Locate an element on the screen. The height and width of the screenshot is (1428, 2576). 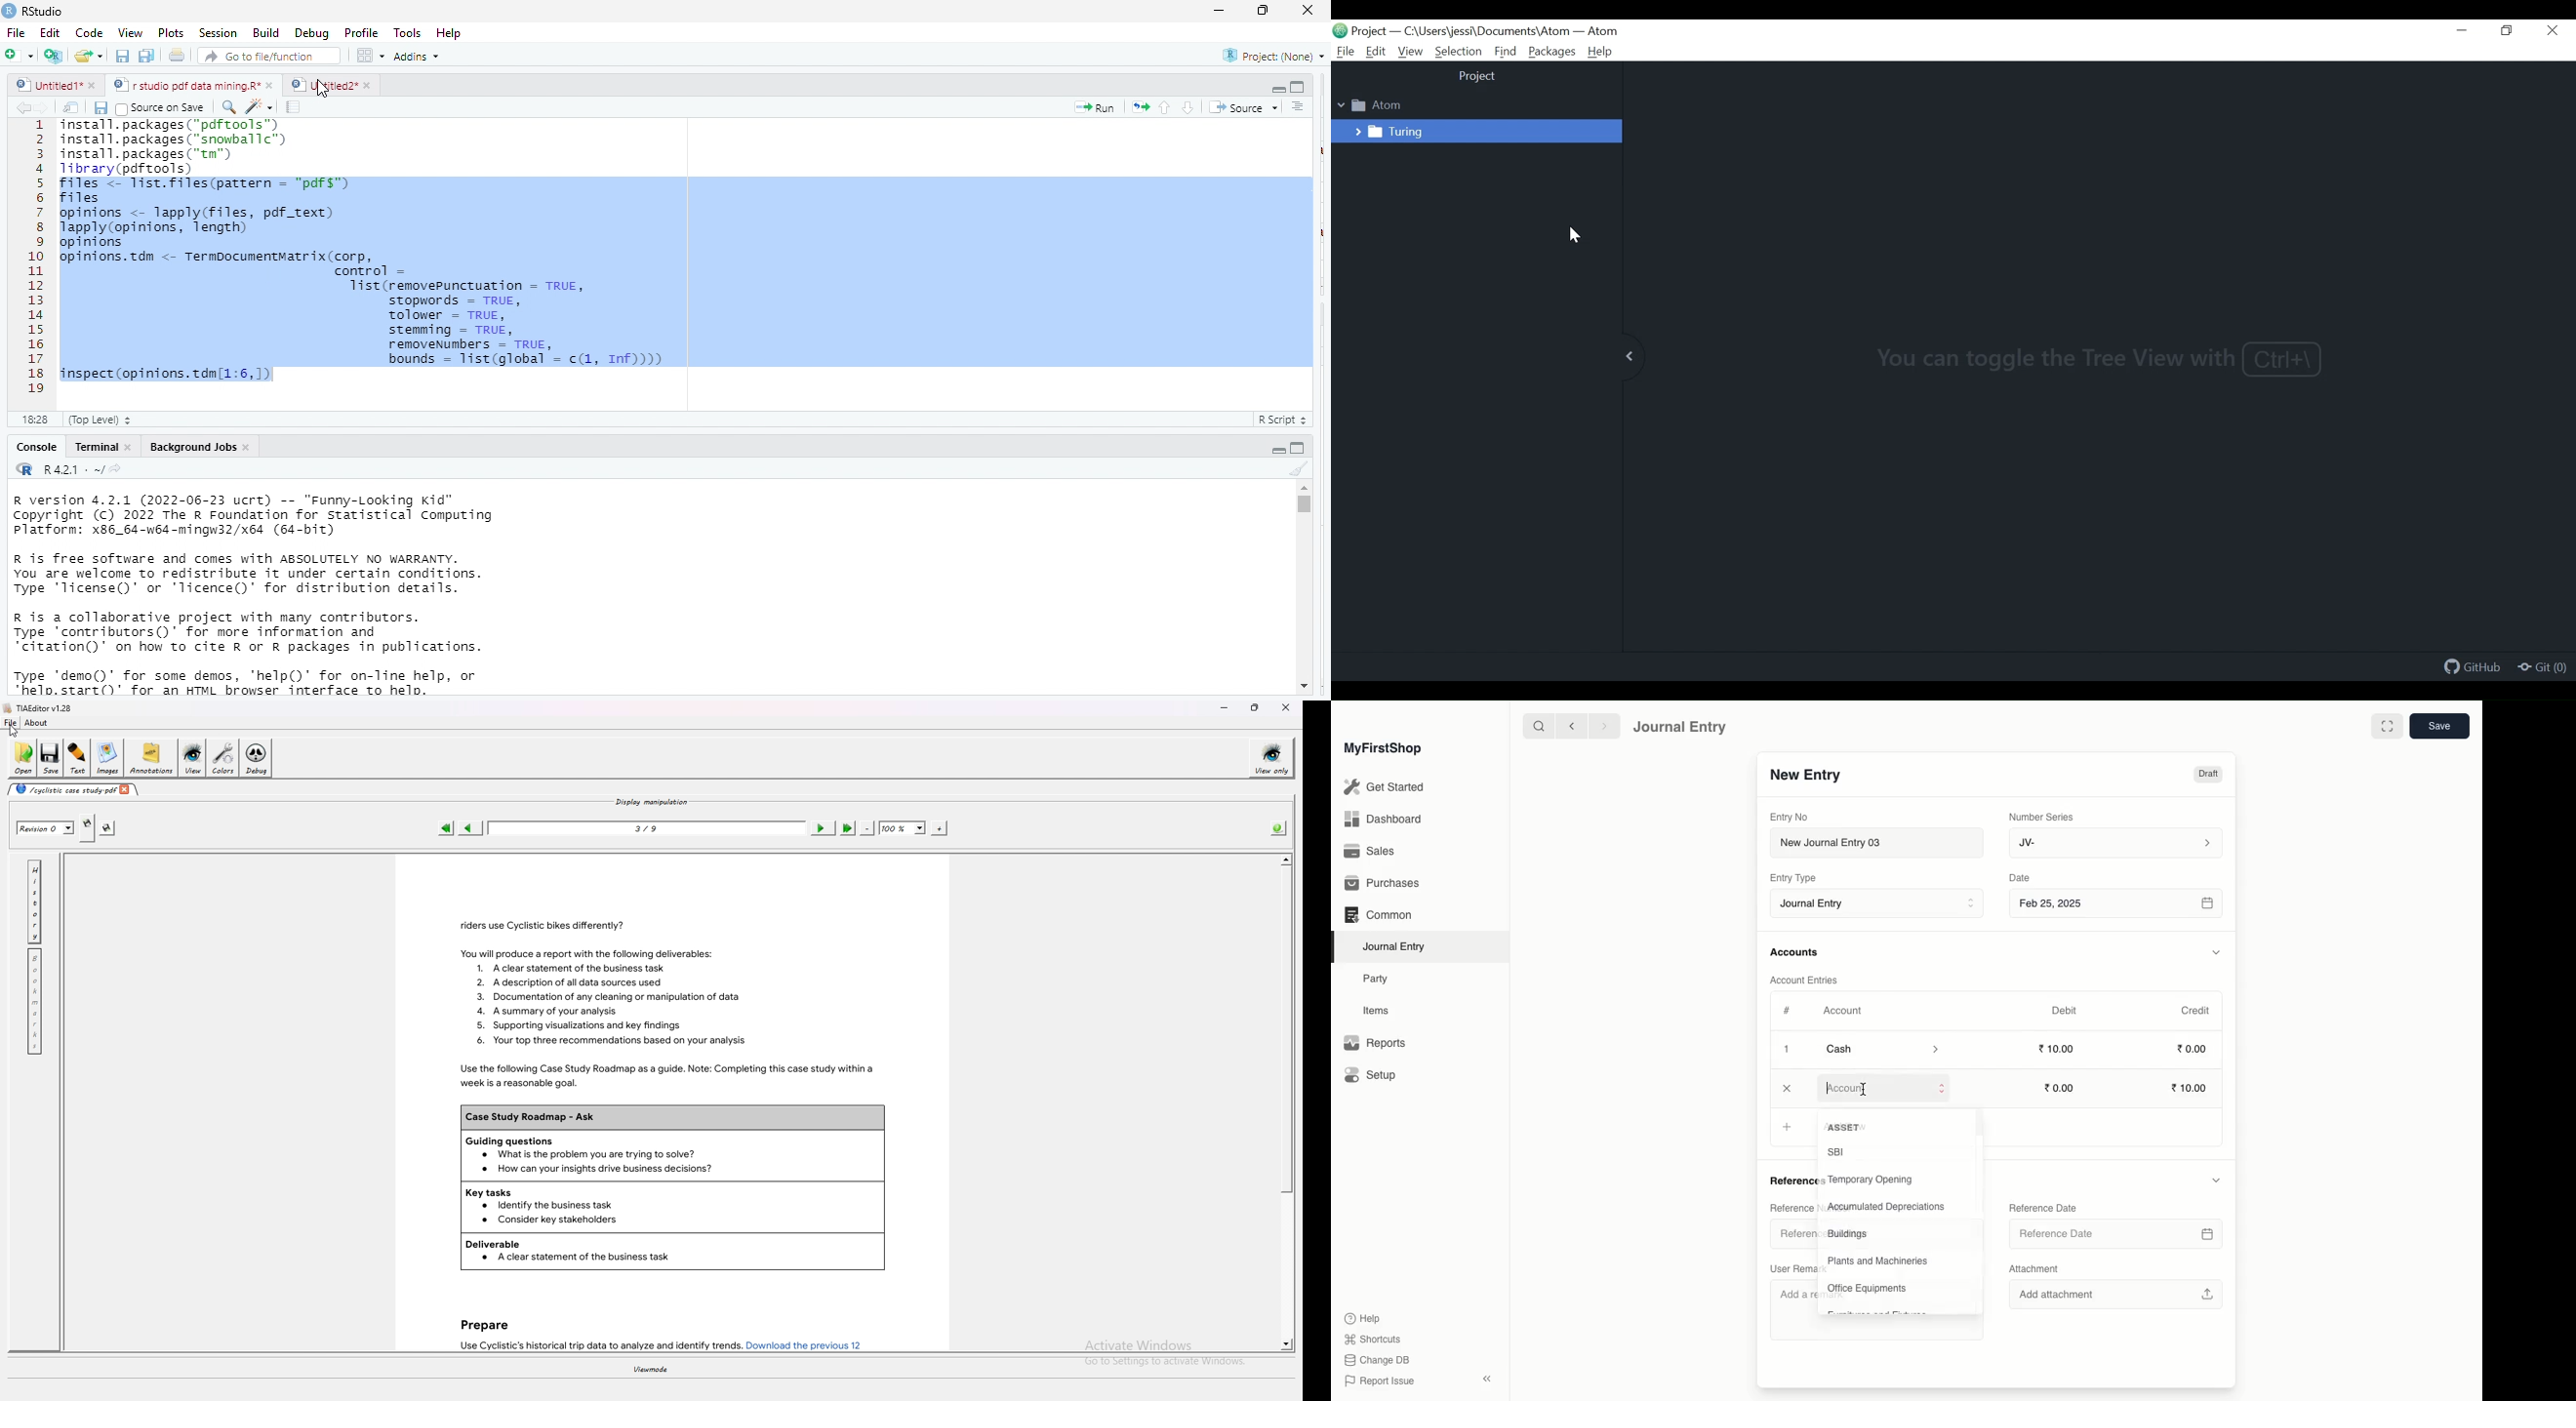
maximize is located at coordinates (1266, 12).